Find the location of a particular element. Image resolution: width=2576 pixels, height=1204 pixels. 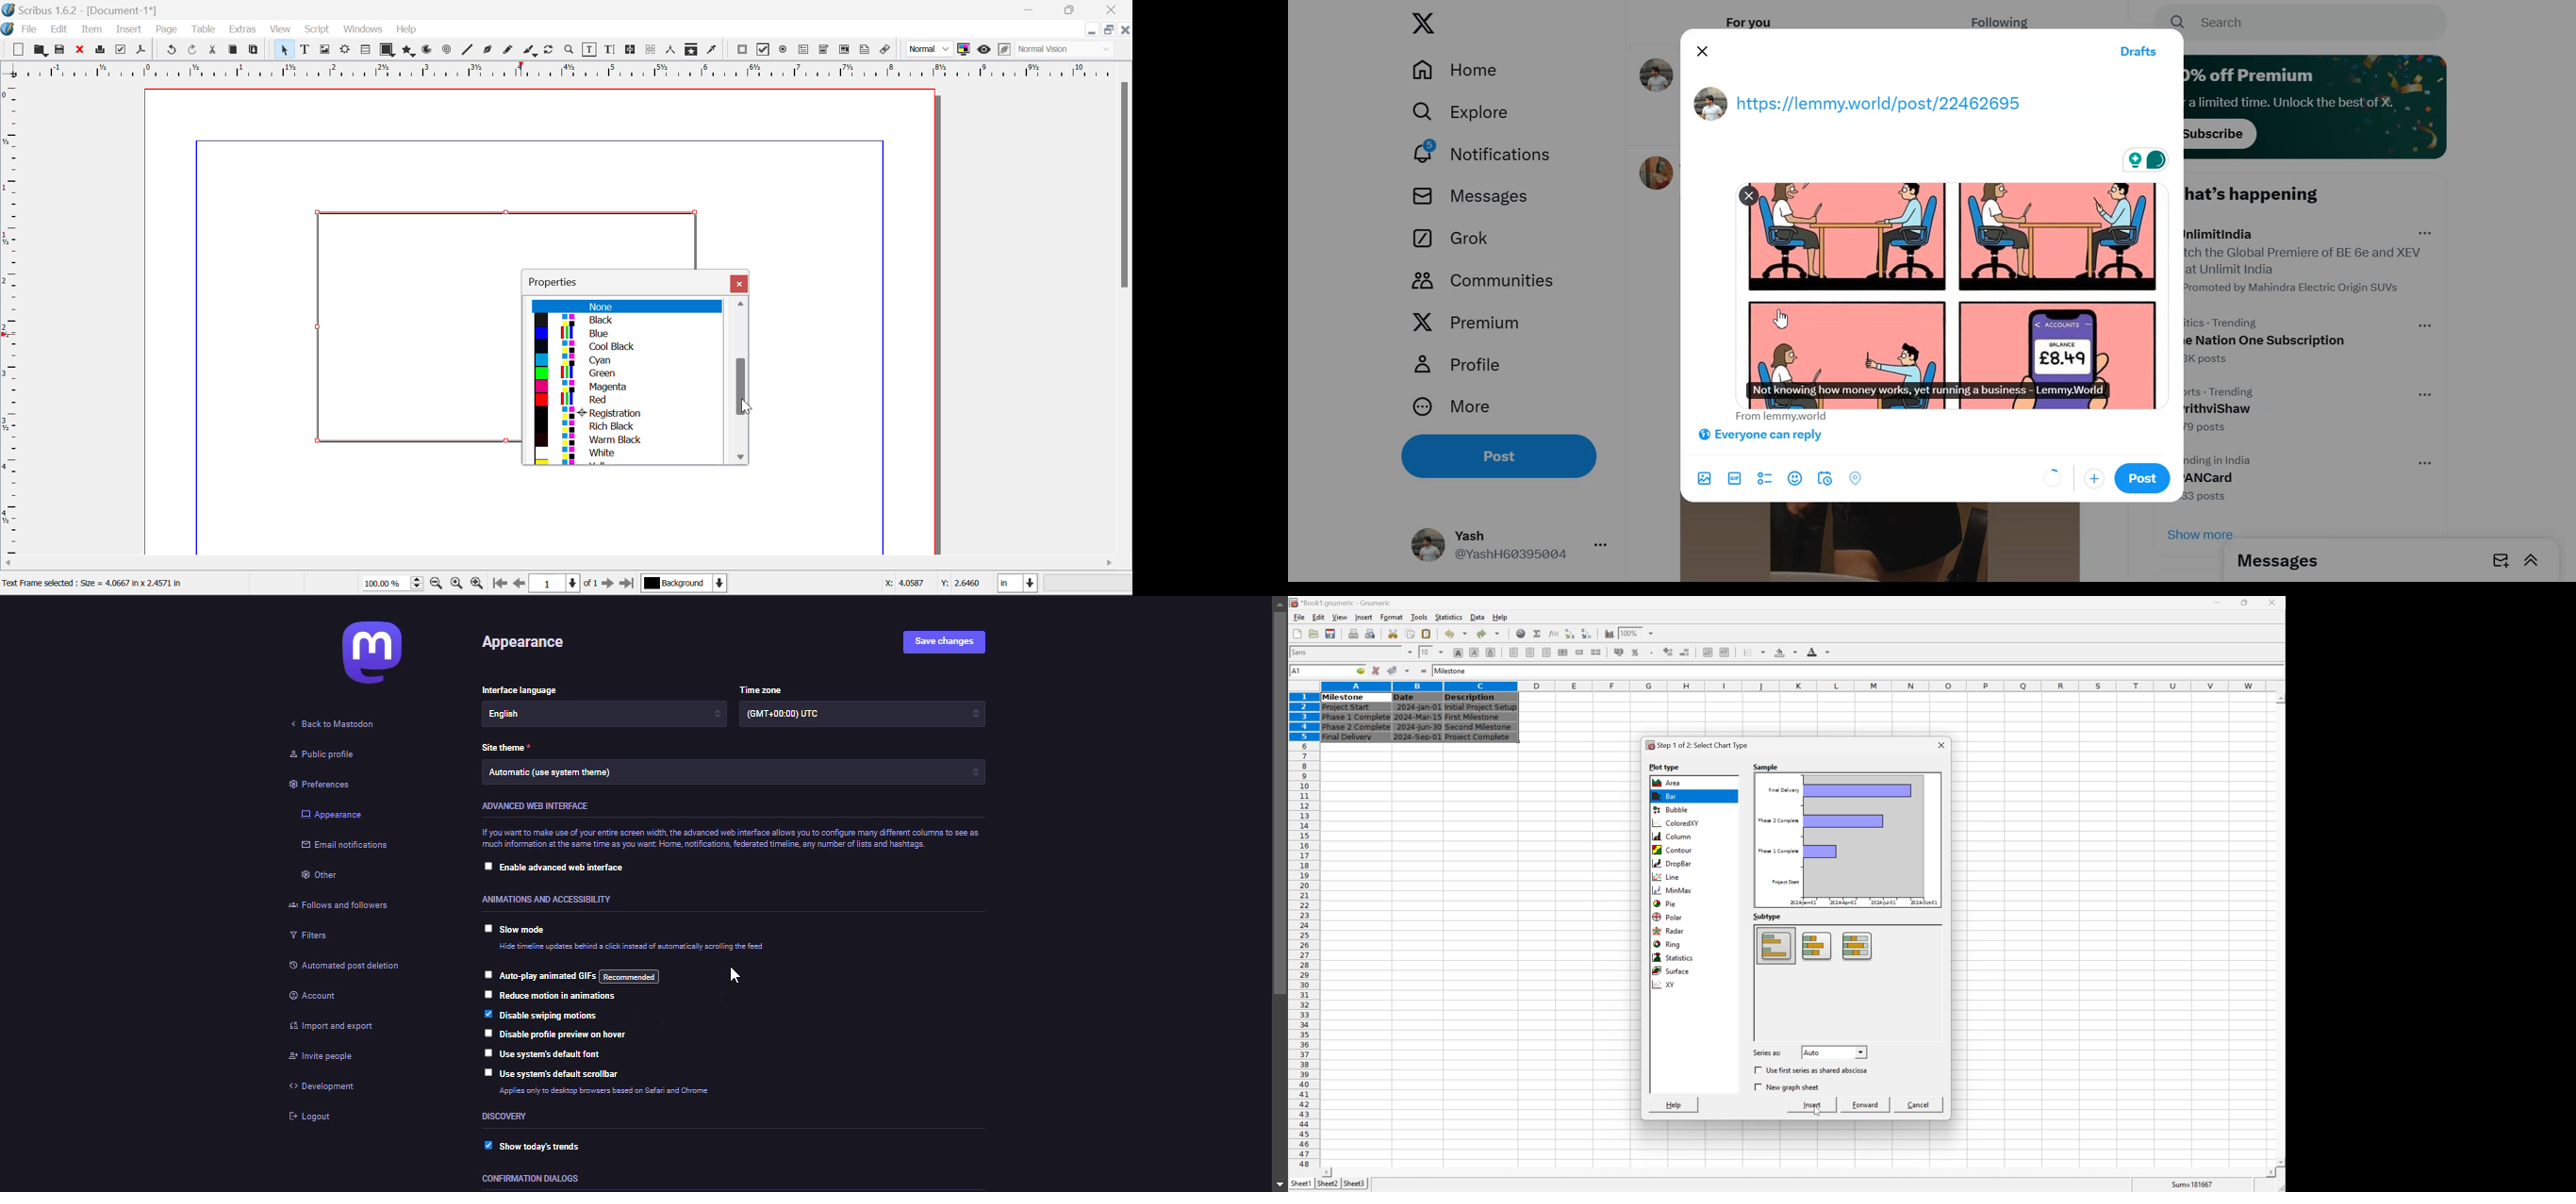

align right is located at coordinates (1546, 653).